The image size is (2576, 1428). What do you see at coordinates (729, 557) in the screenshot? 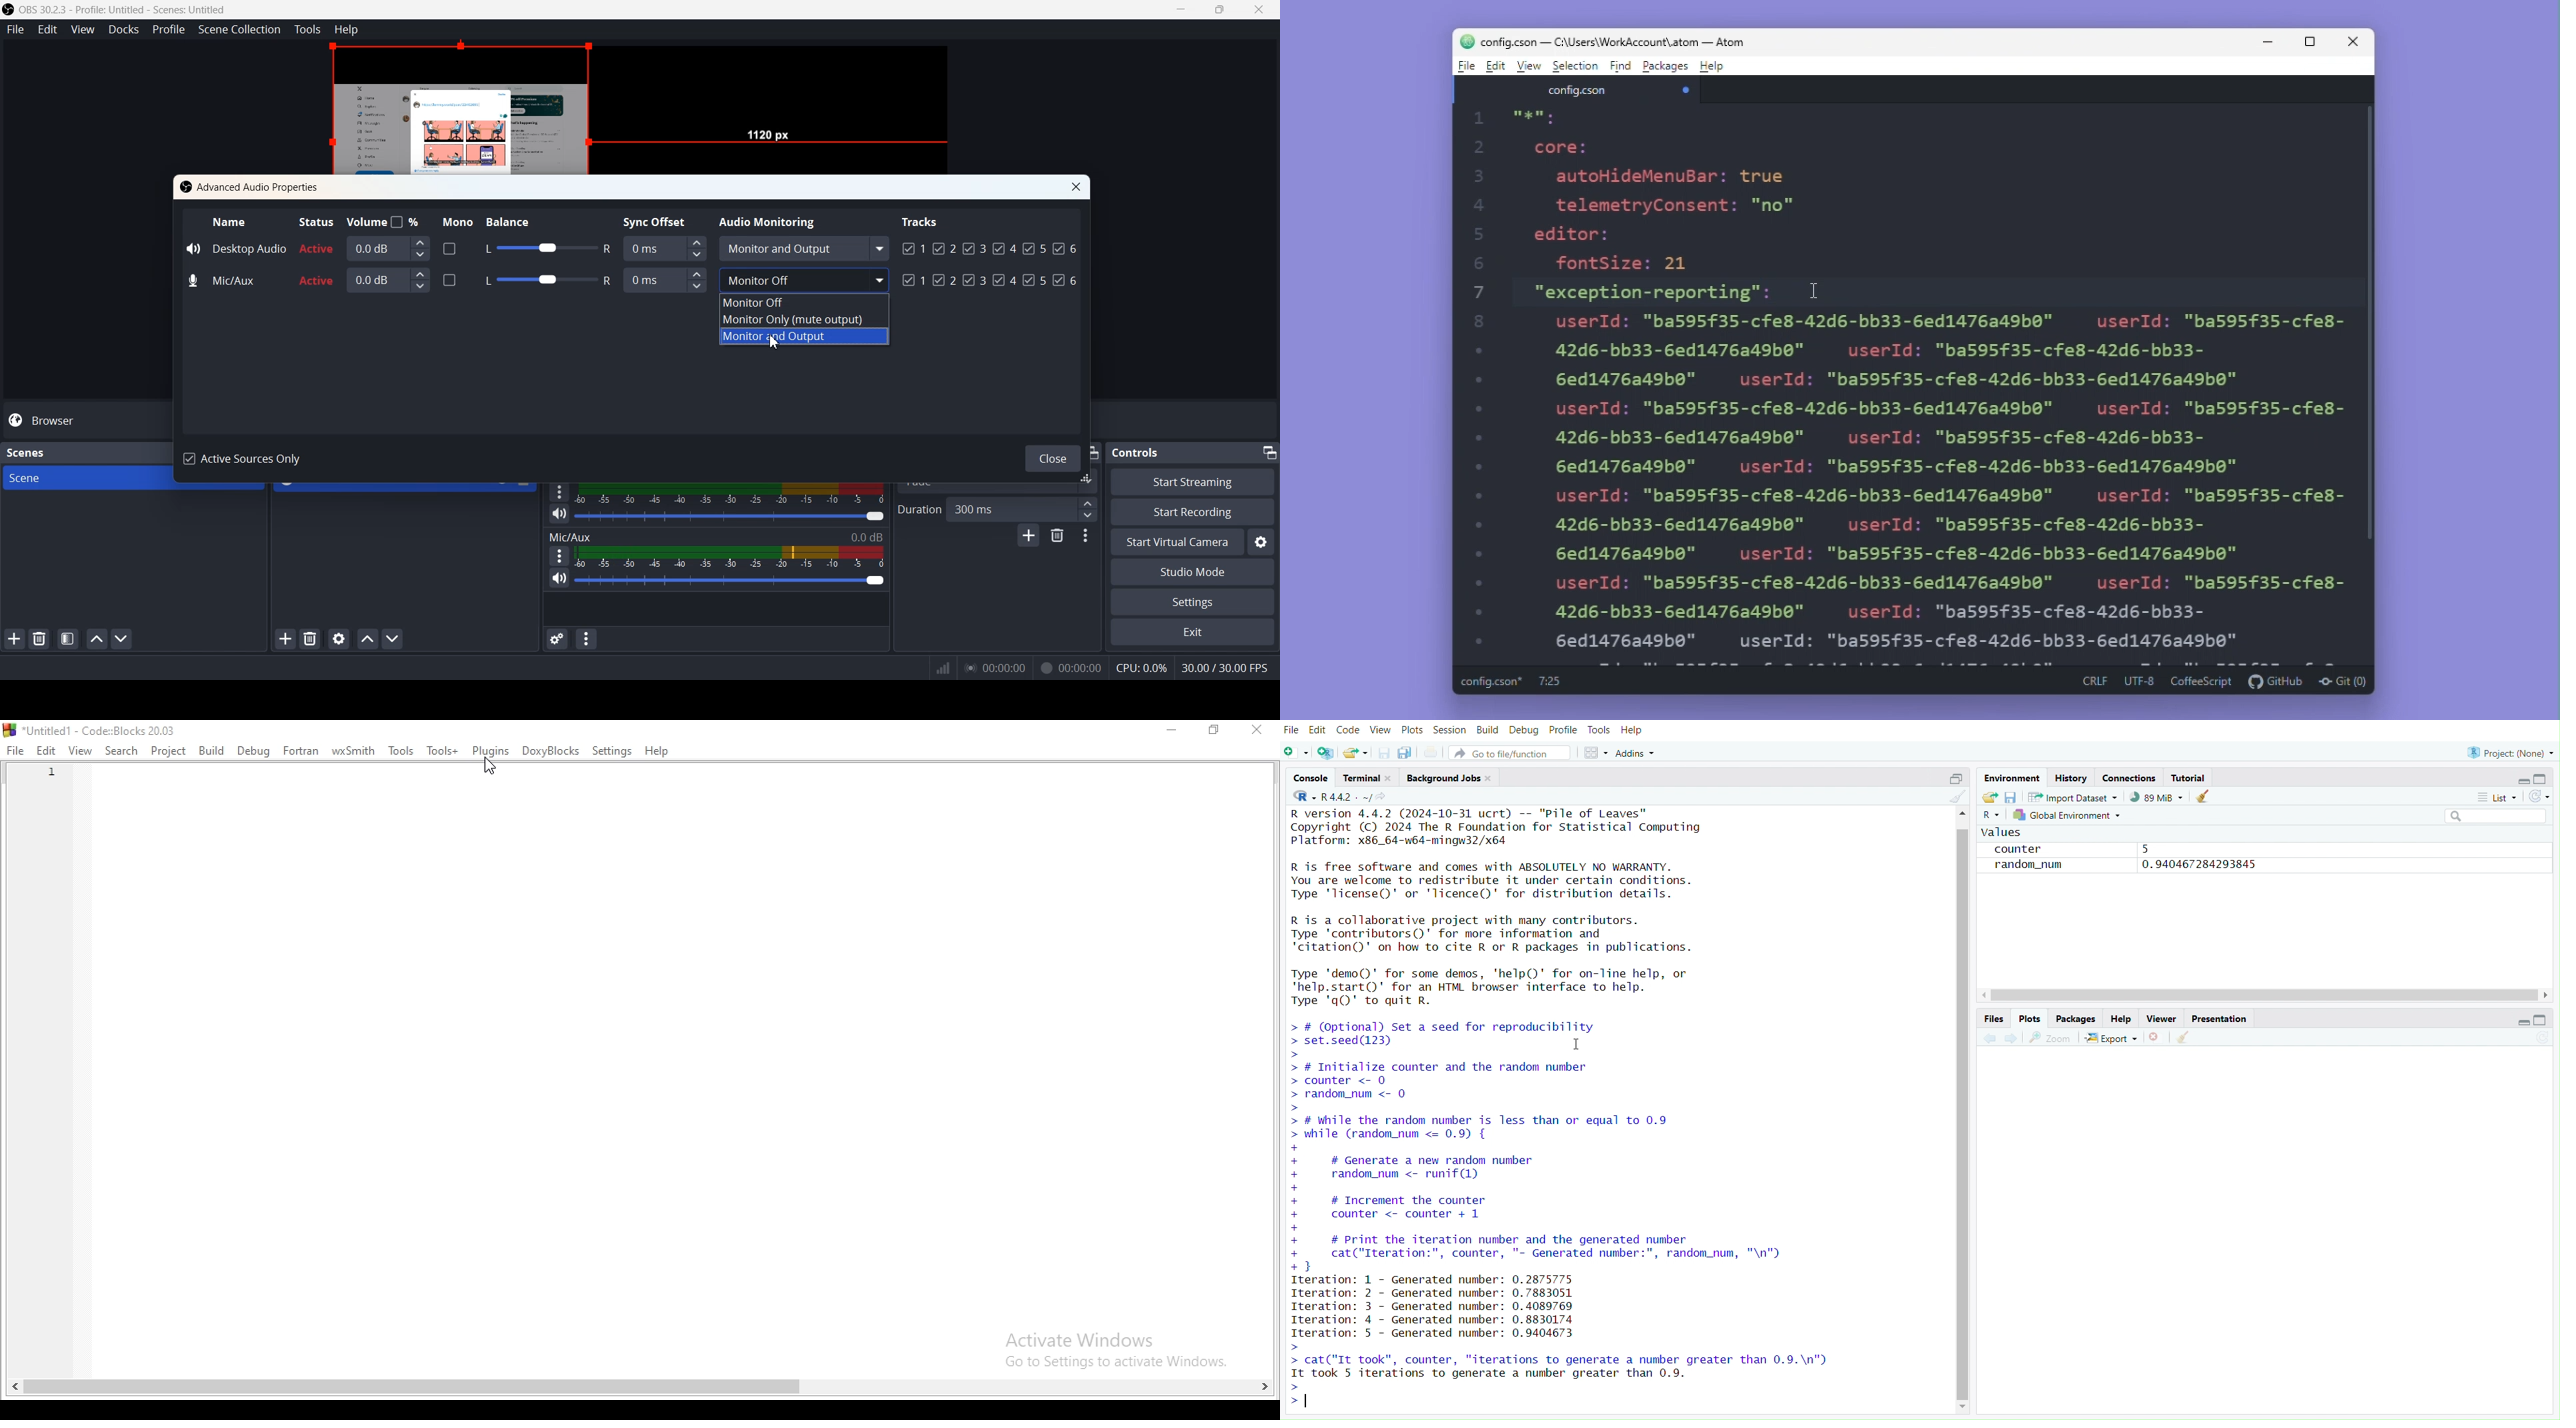
I see `Volume Indicator` at bounding box center [729, 557].